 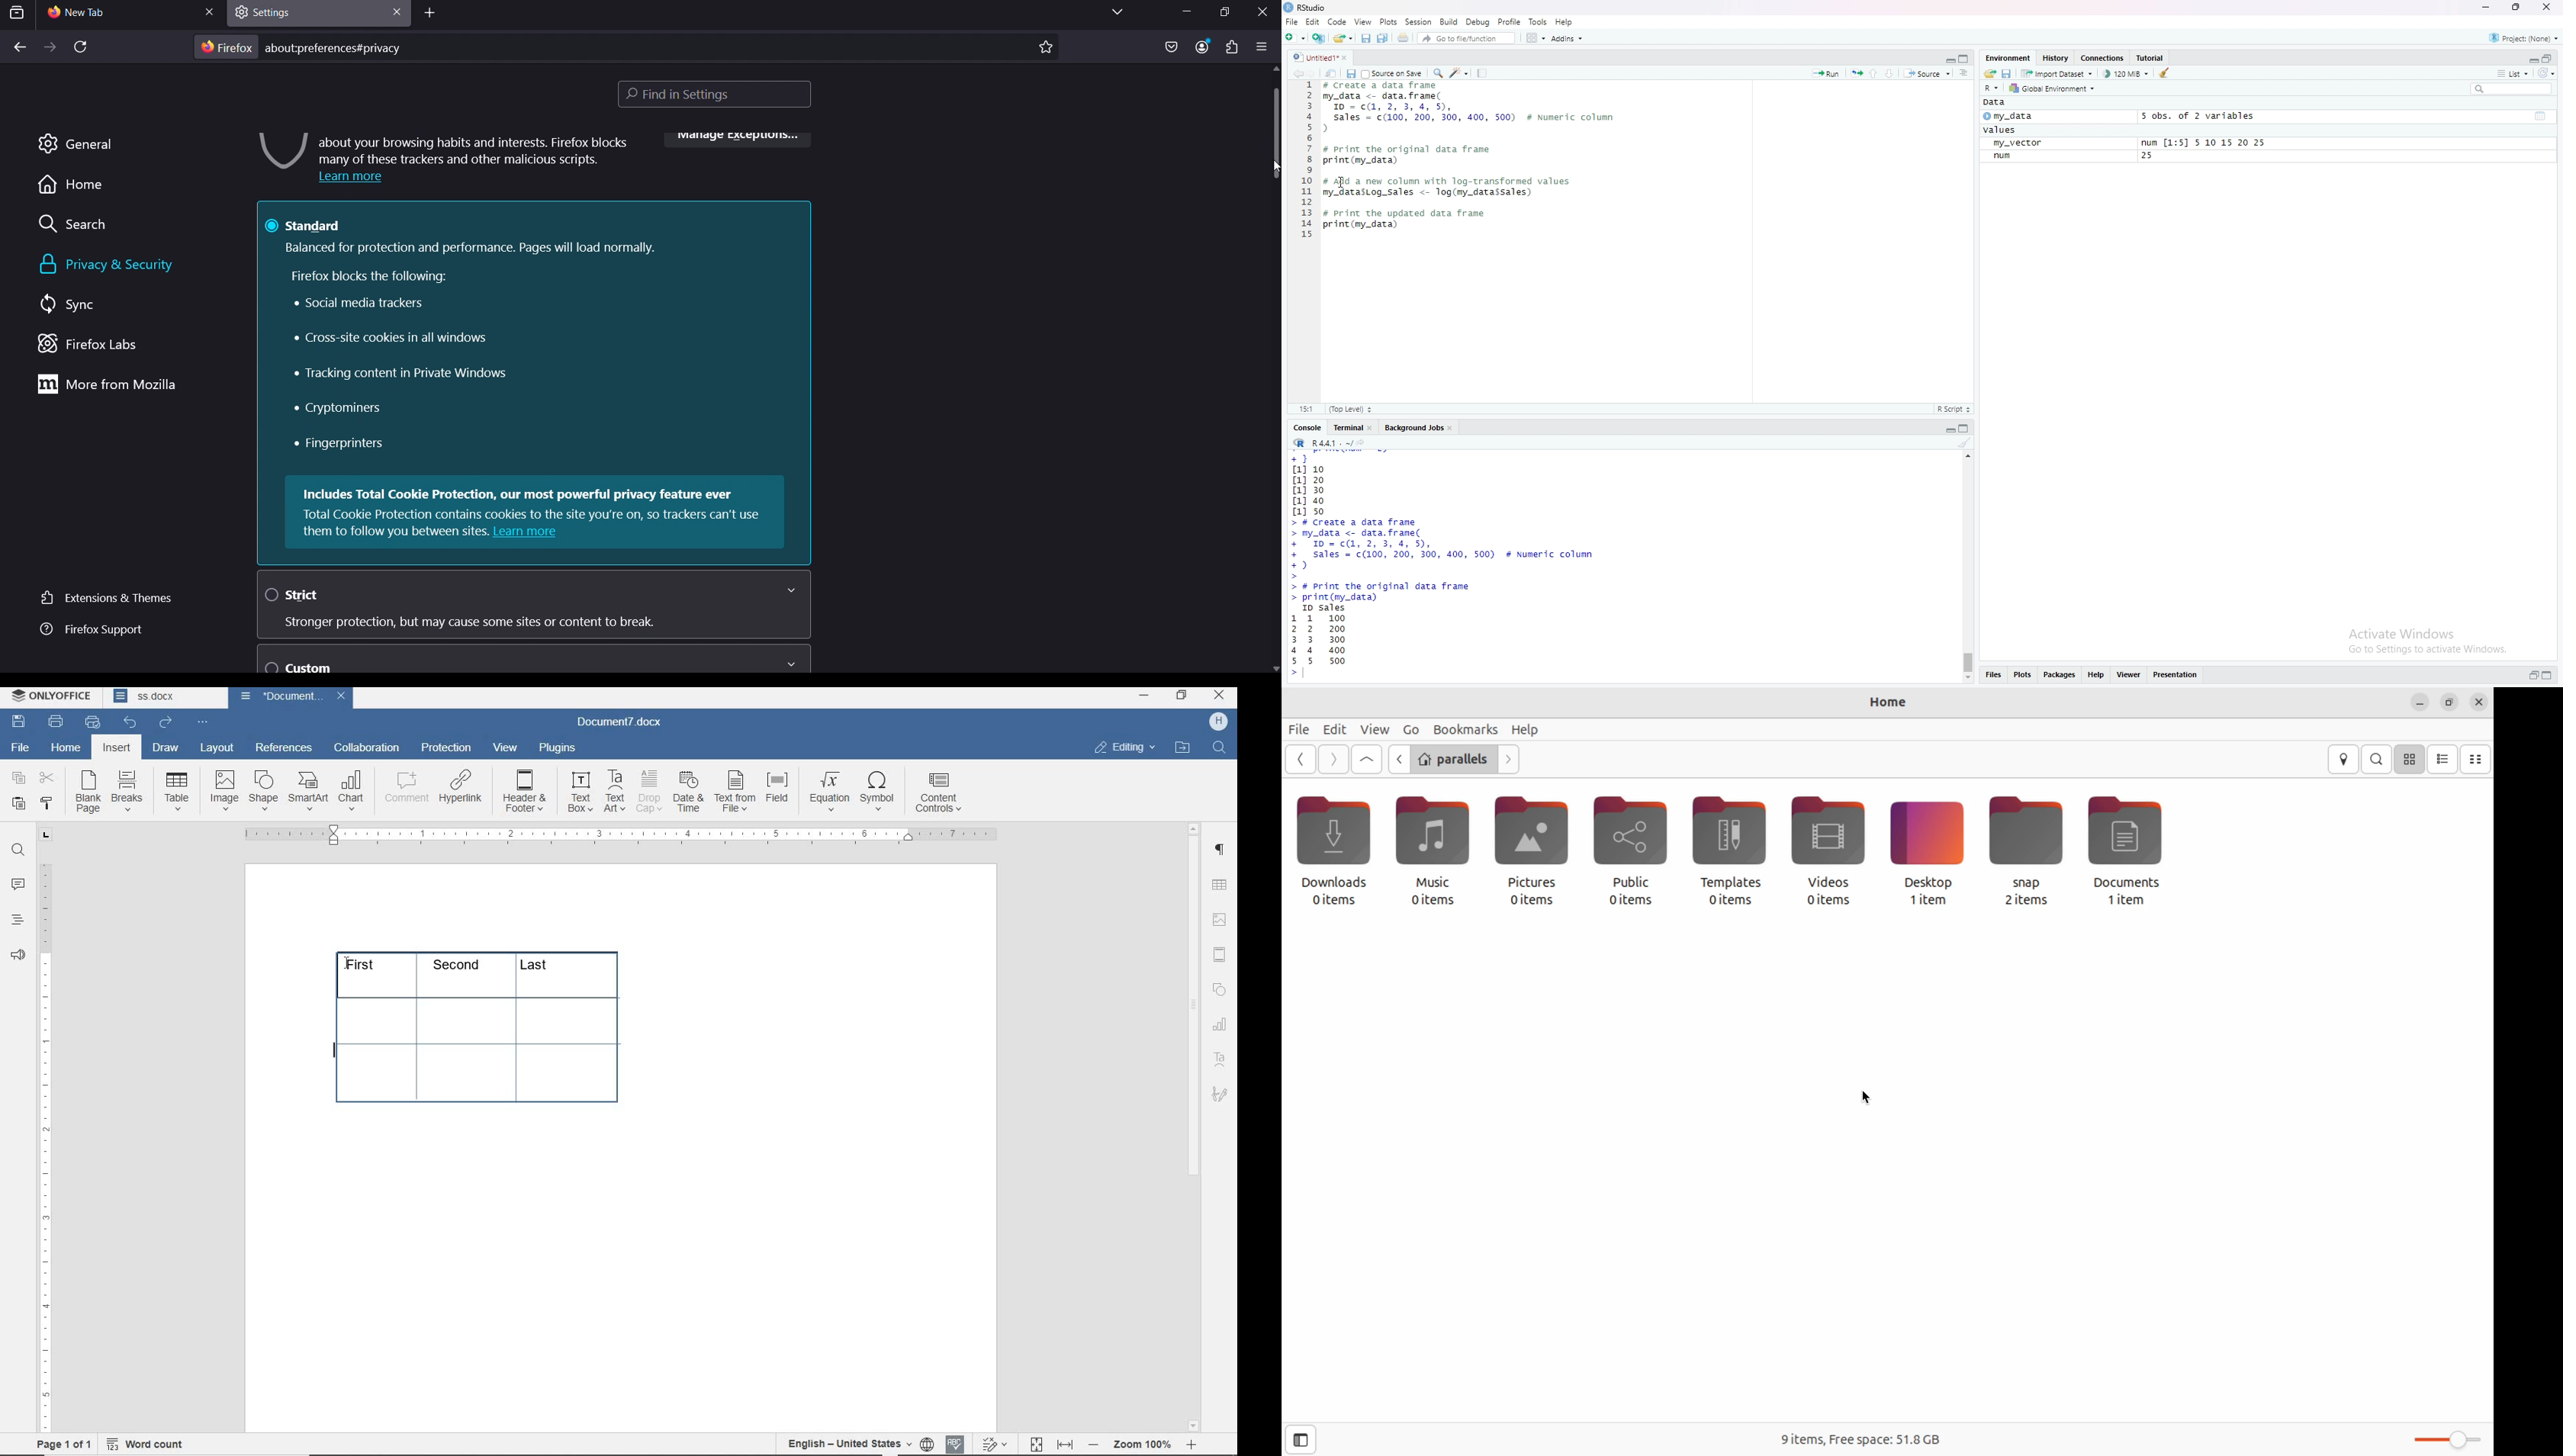 I want to click on print the current file, so click(x=1404, y=39).